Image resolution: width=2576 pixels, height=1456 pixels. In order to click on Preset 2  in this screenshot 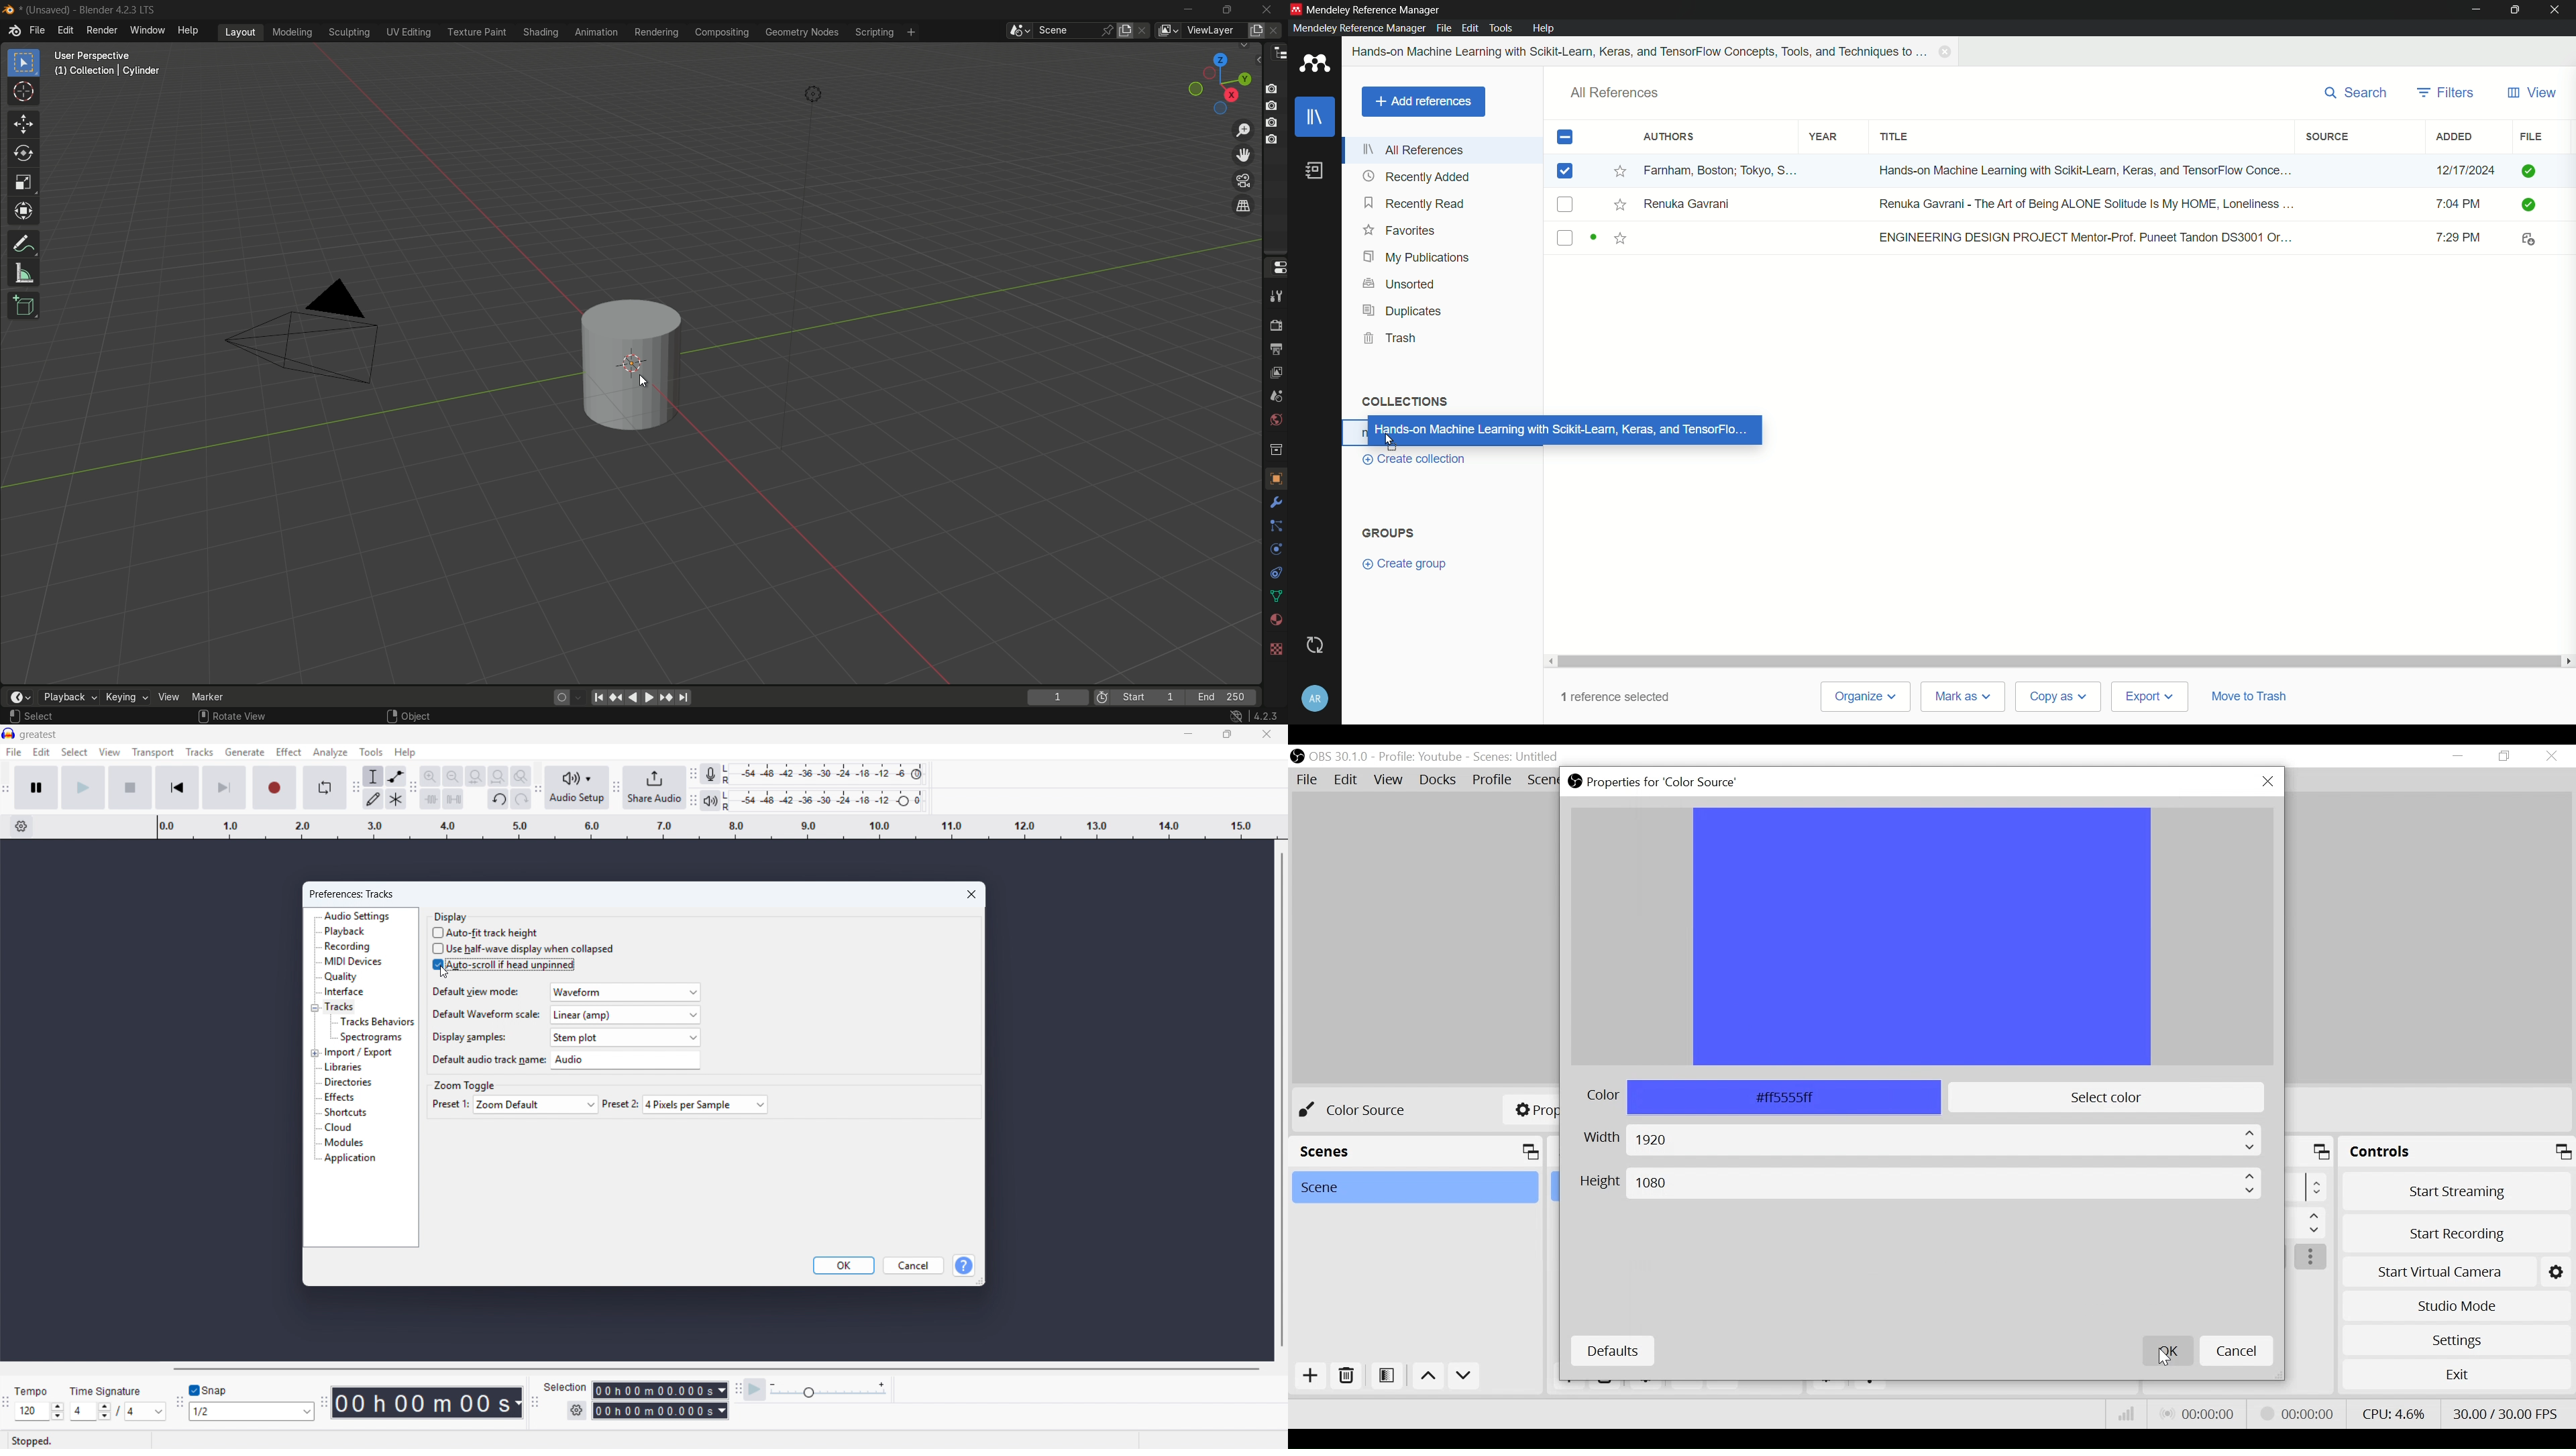, I will do `click(704, 1104)`.